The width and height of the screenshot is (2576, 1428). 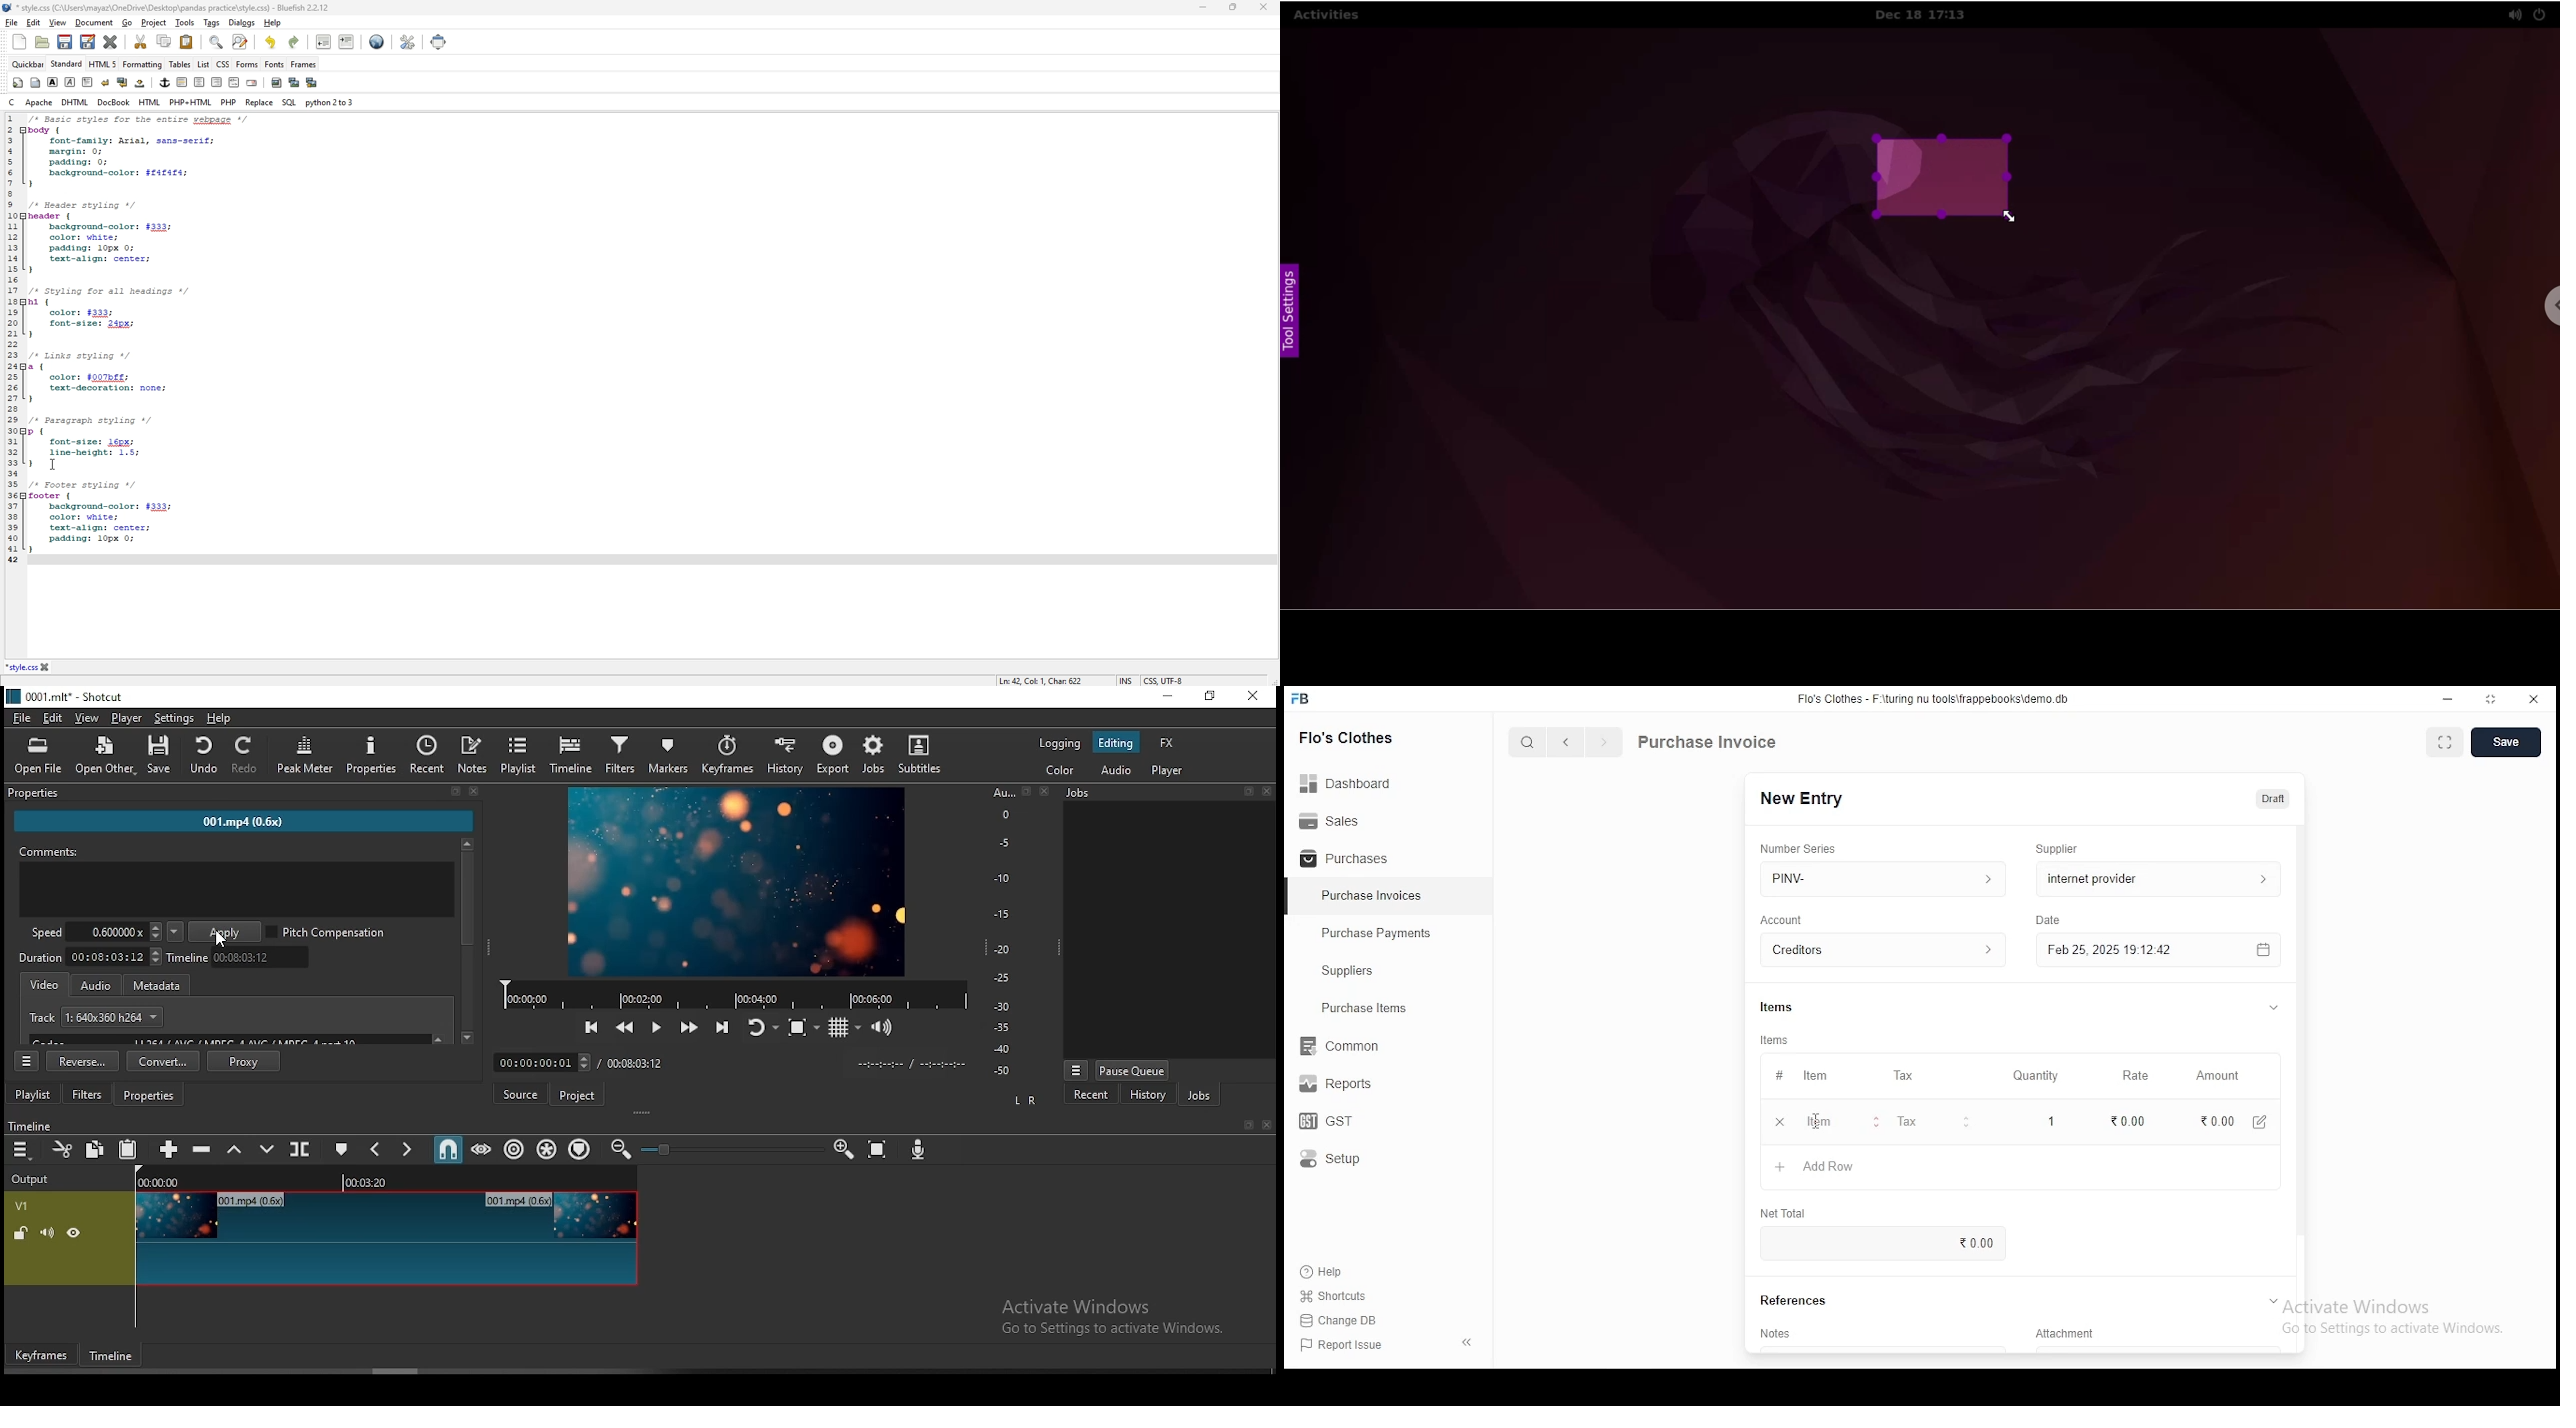 I want to click on lift, so click(x=234, y=1150).